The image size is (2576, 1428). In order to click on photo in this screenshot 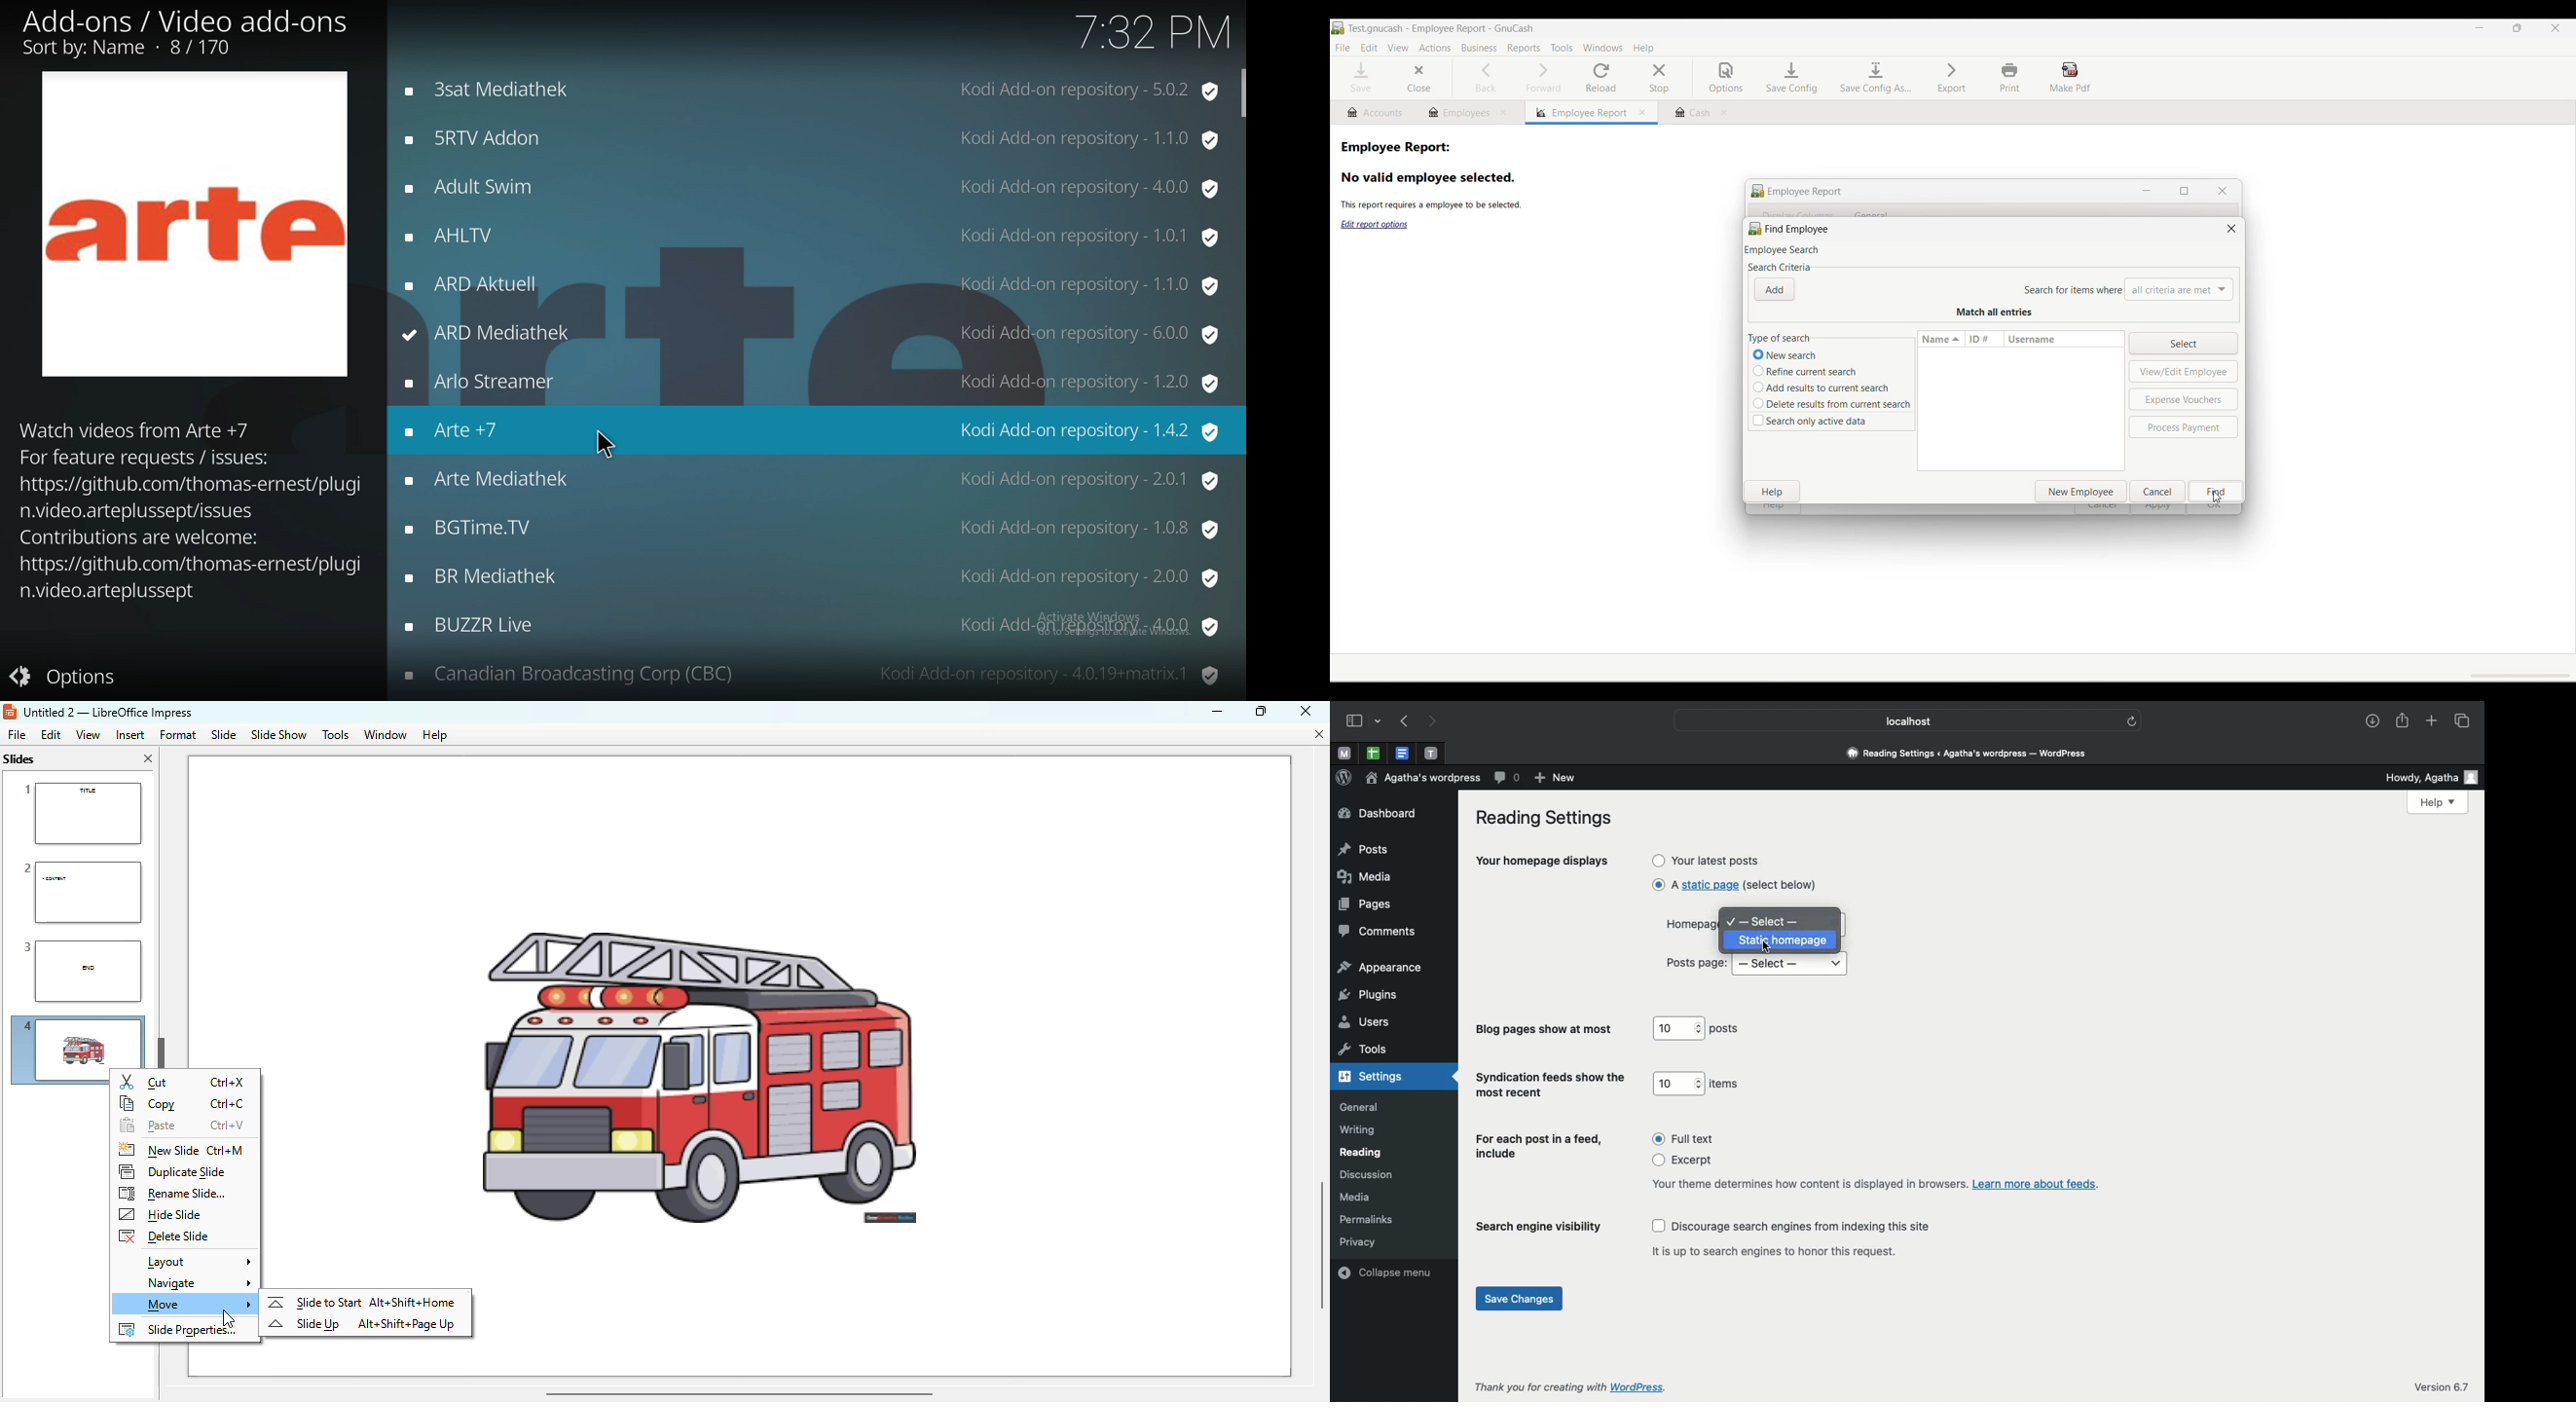, I will do `click(196, 222)`.